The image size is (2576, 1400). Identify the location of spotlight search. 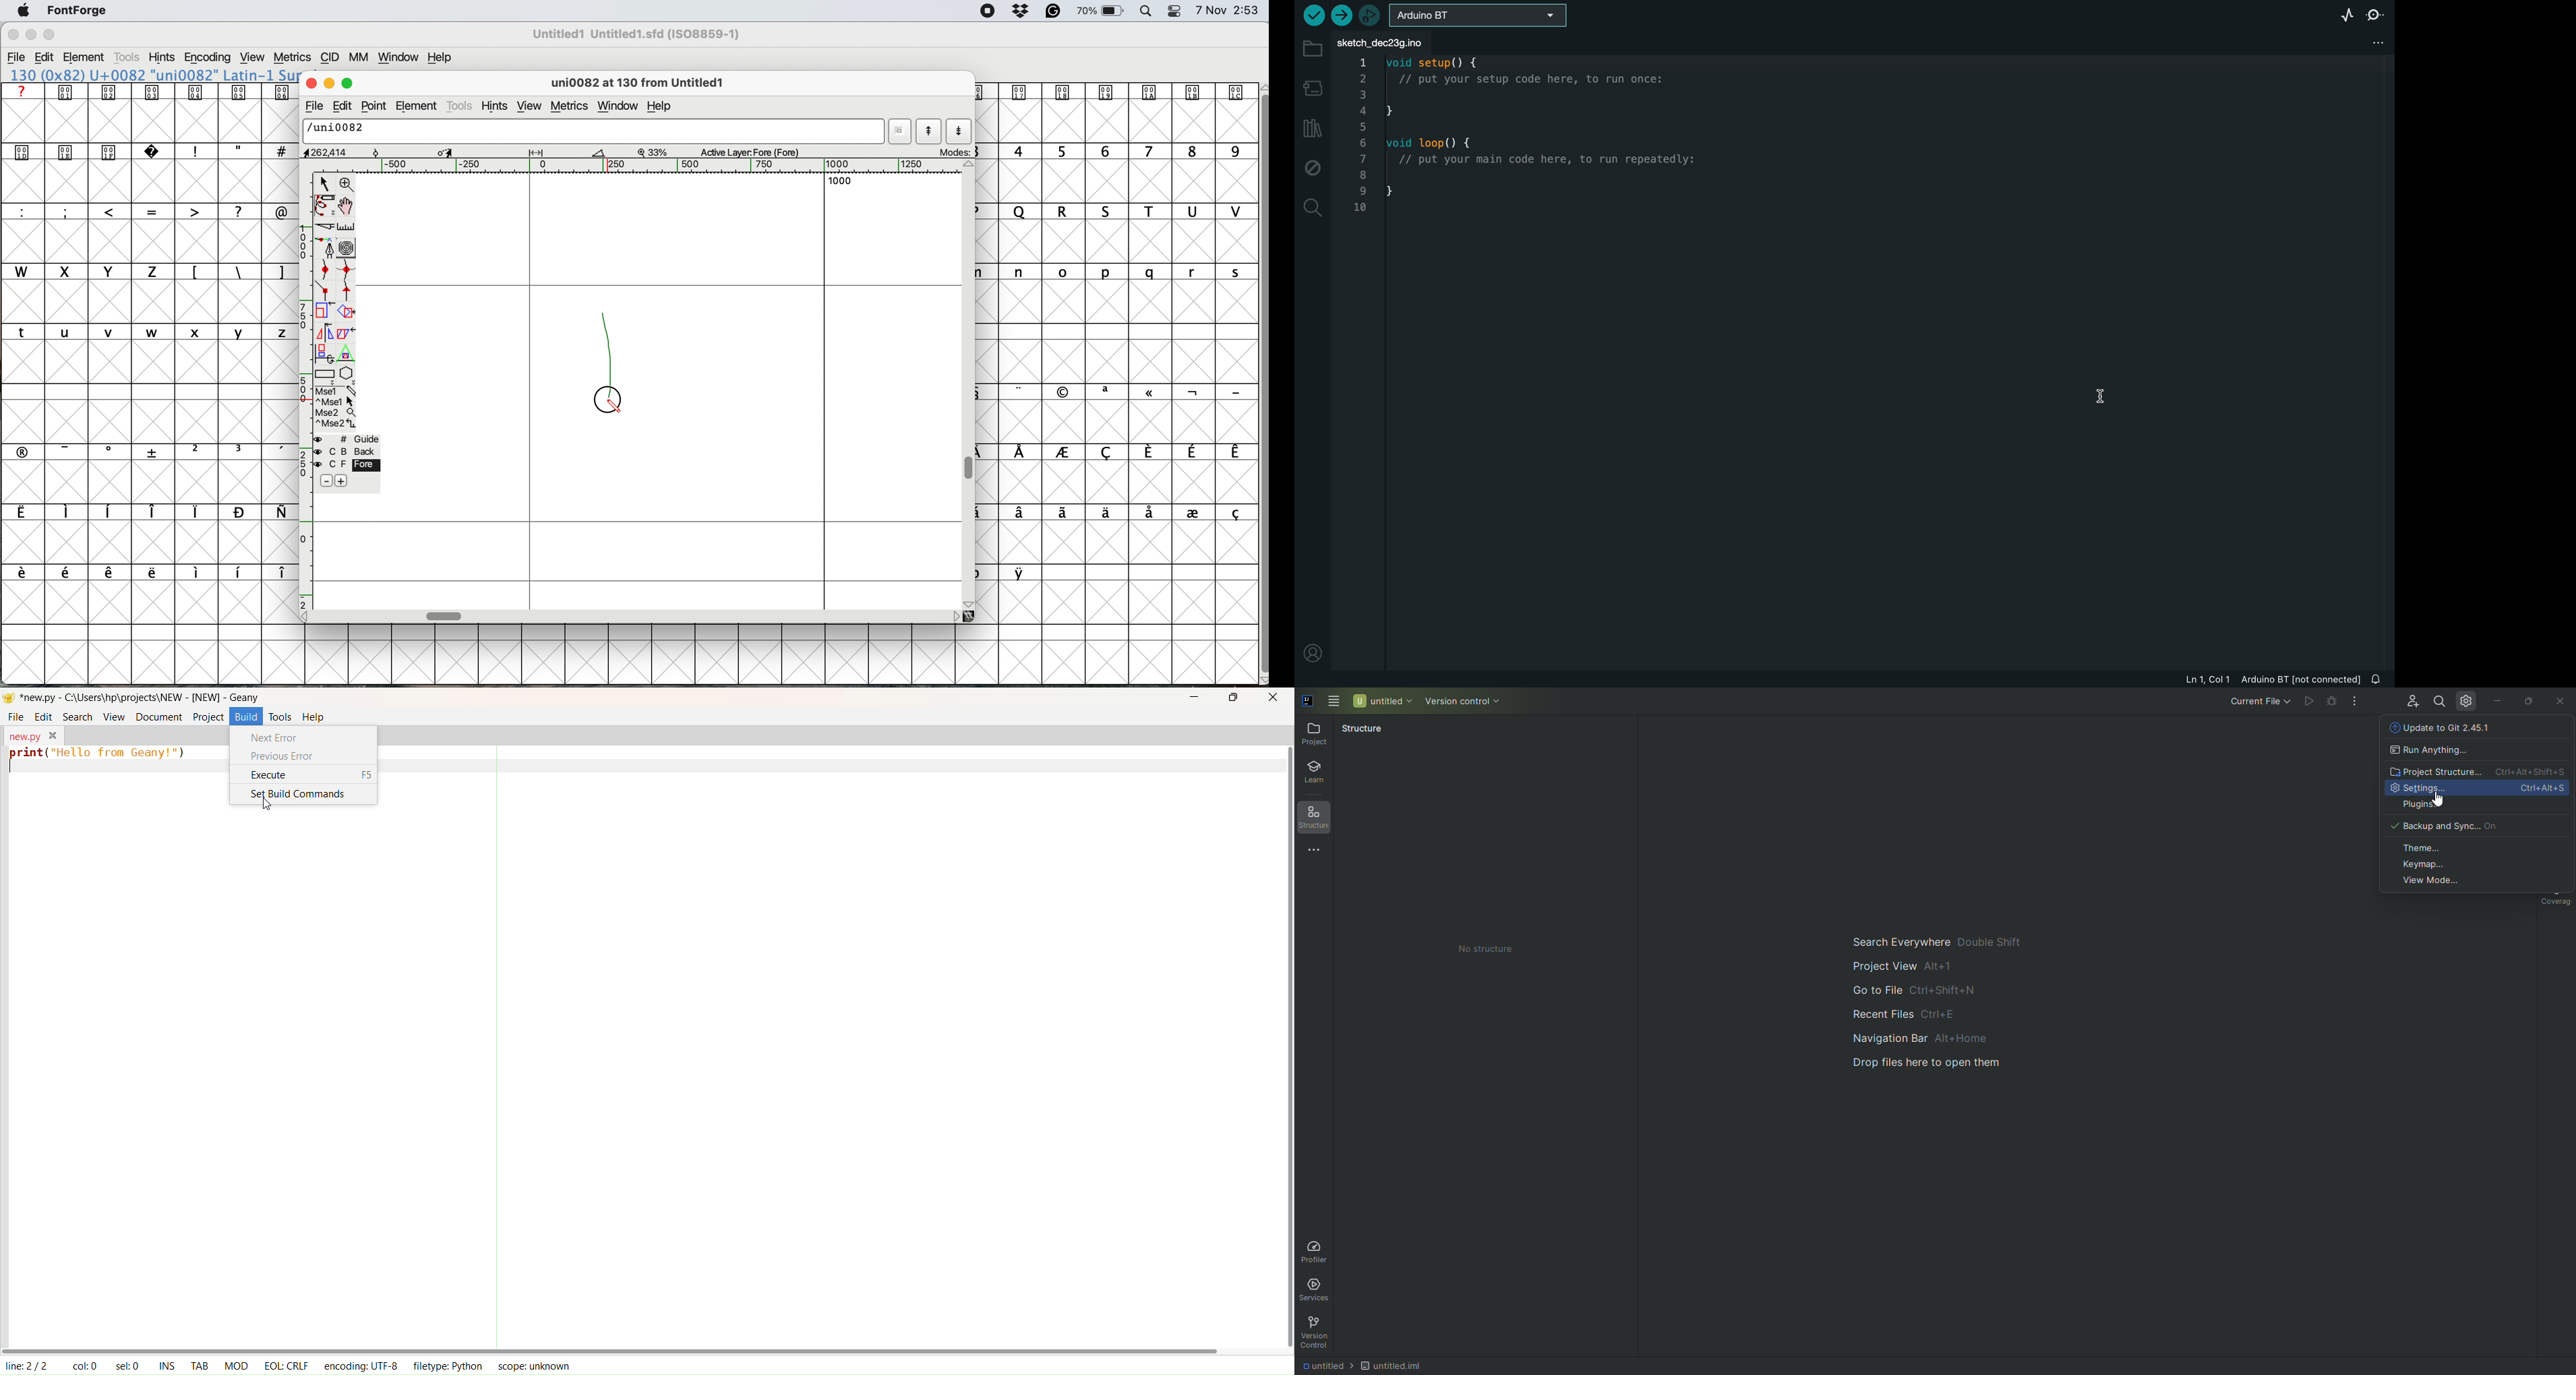
(1147, 12).